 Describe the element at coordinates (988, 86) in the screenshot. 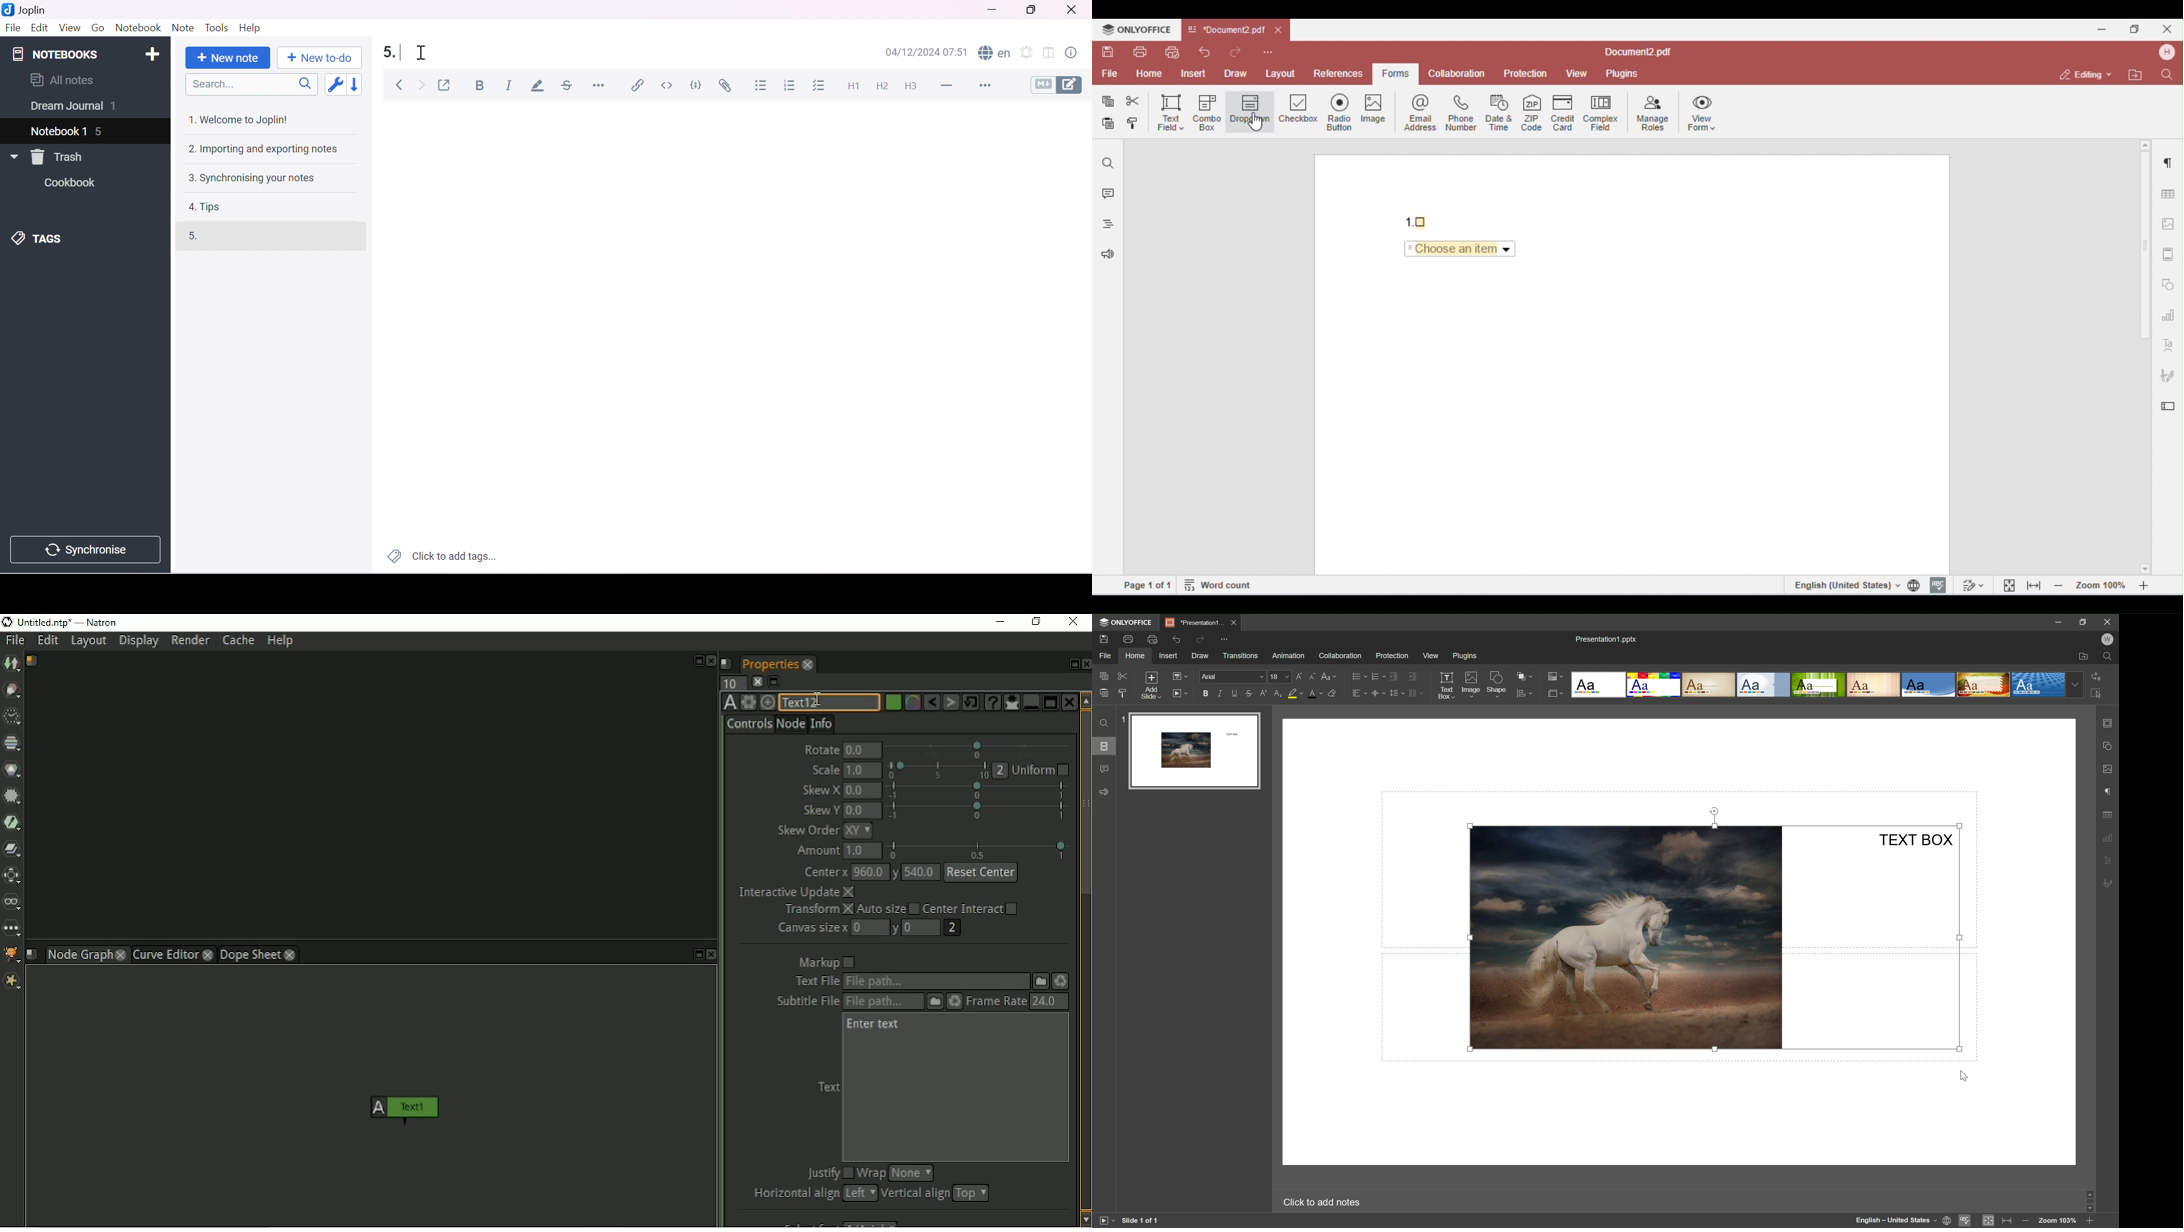

I see `More` at that location.